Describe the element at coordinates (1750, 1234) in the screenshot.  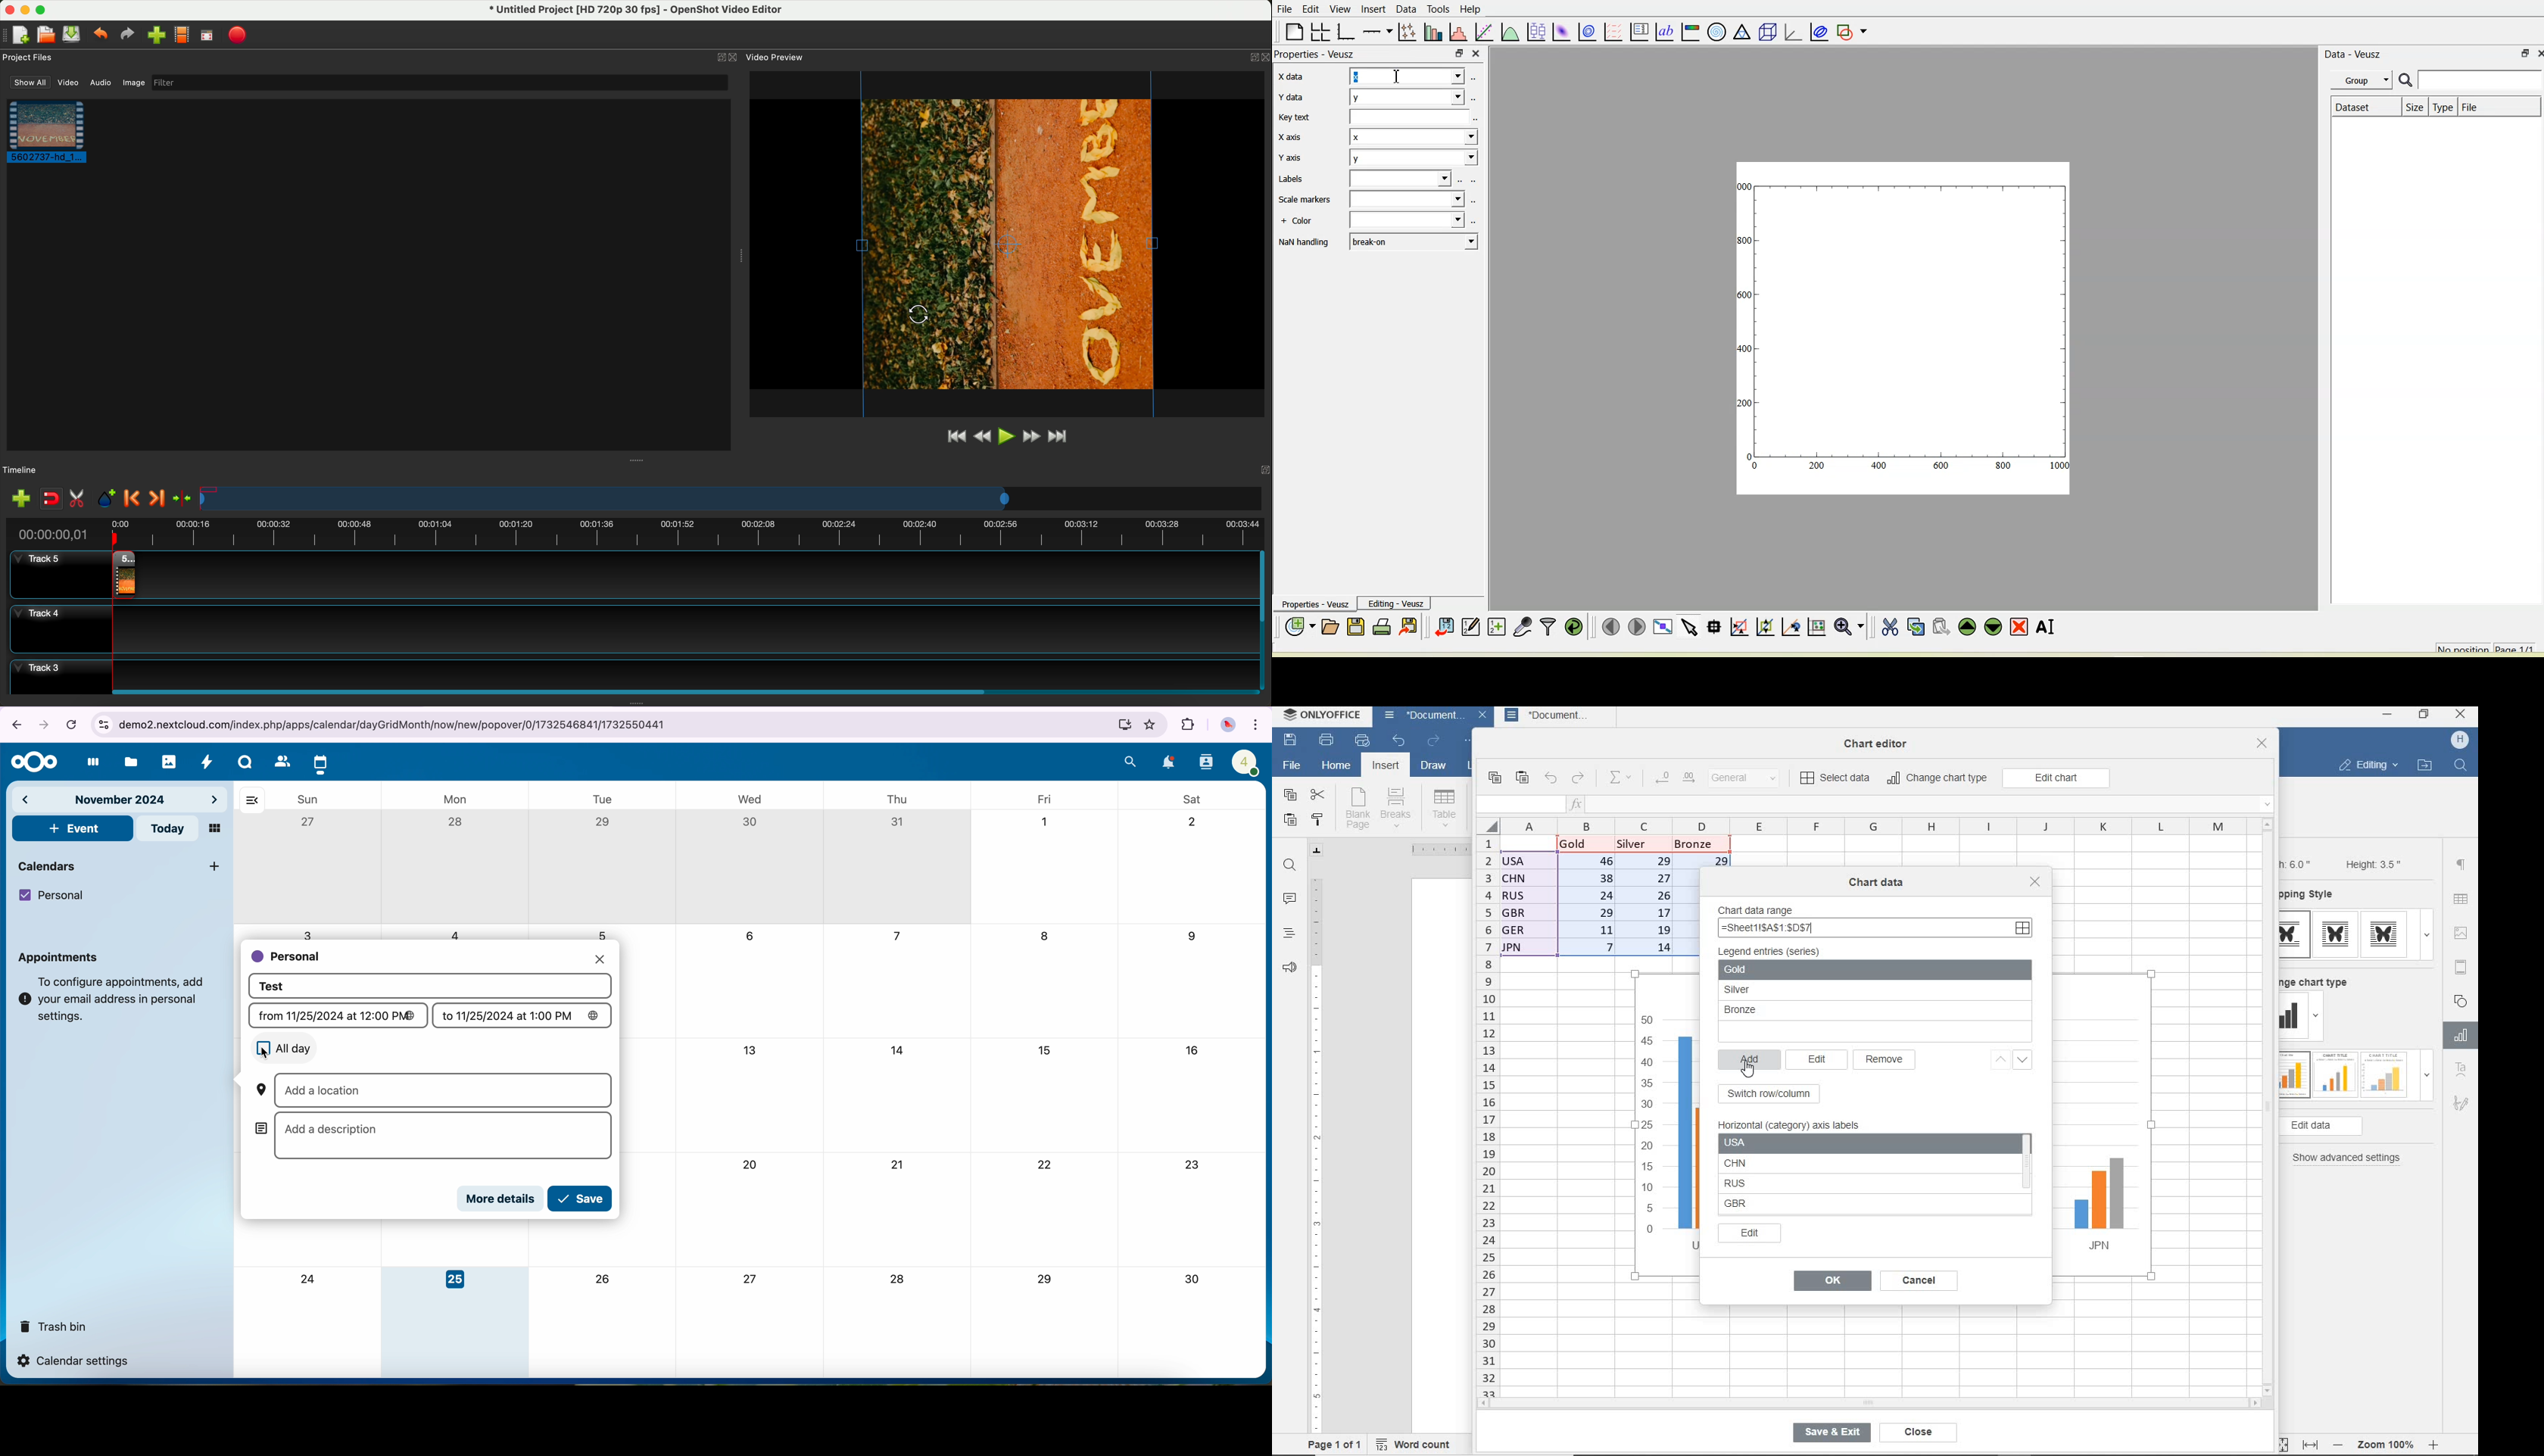
I see `edit` at that location.